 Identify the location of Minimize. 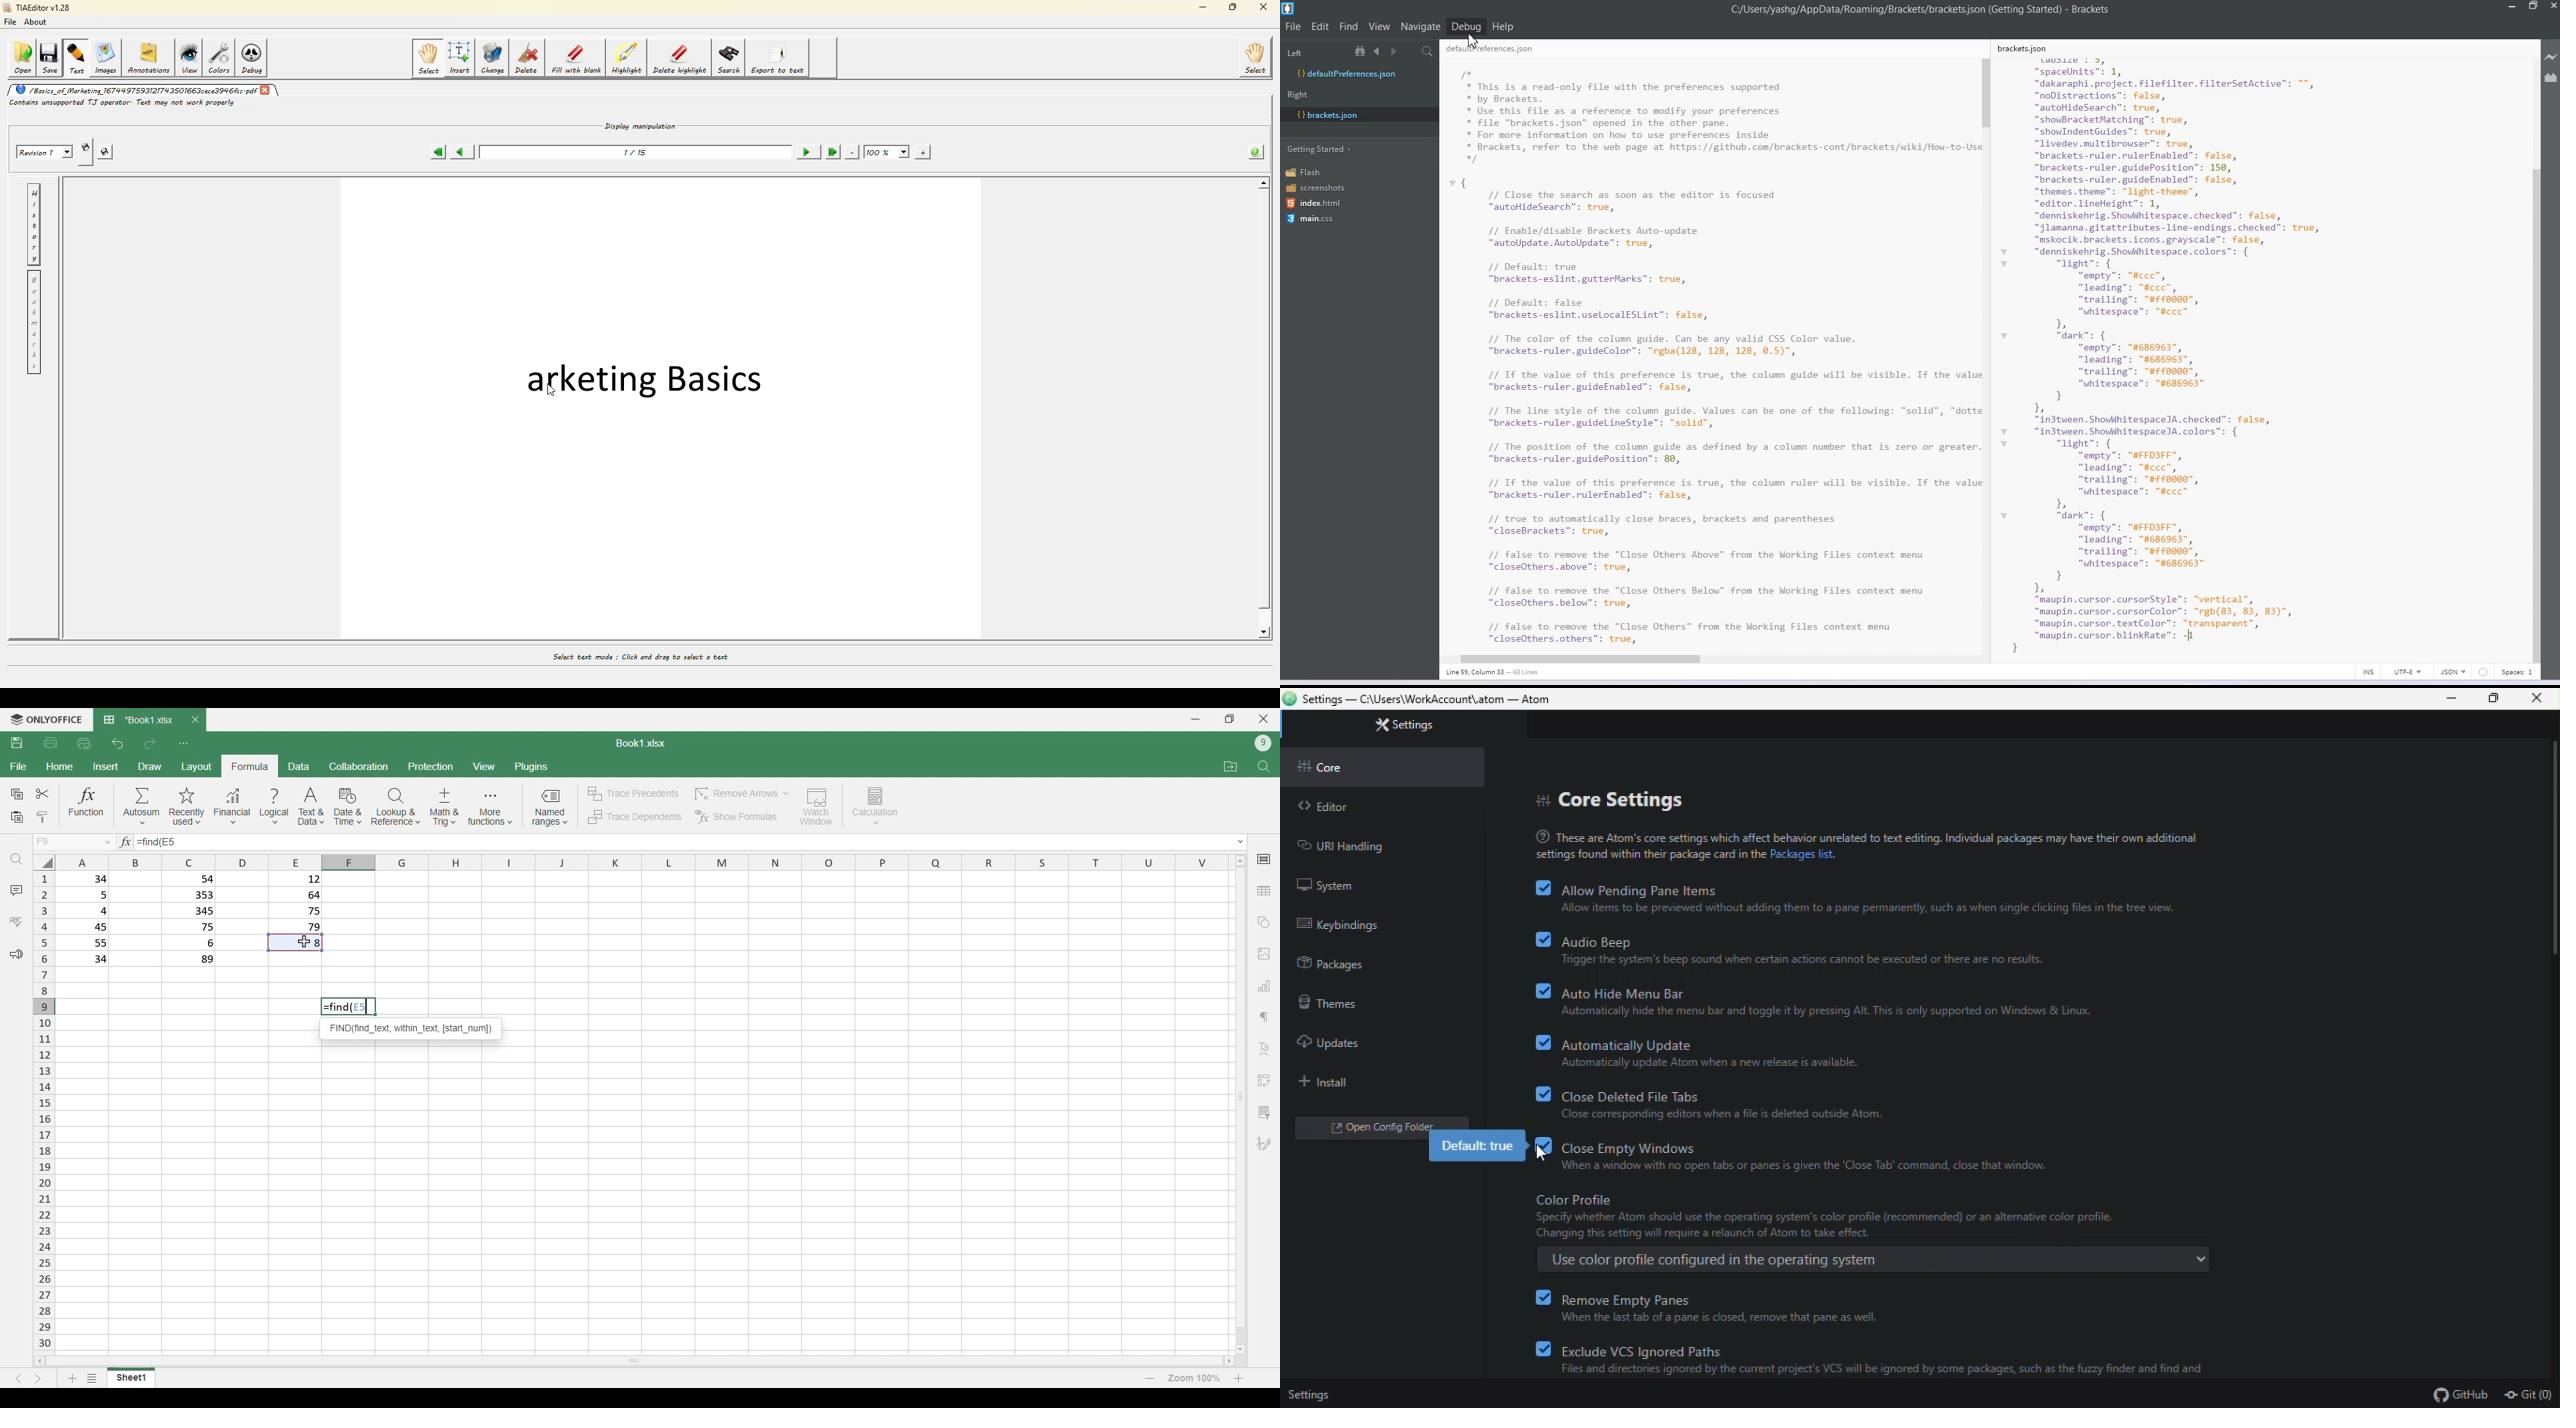
(2513, 7).